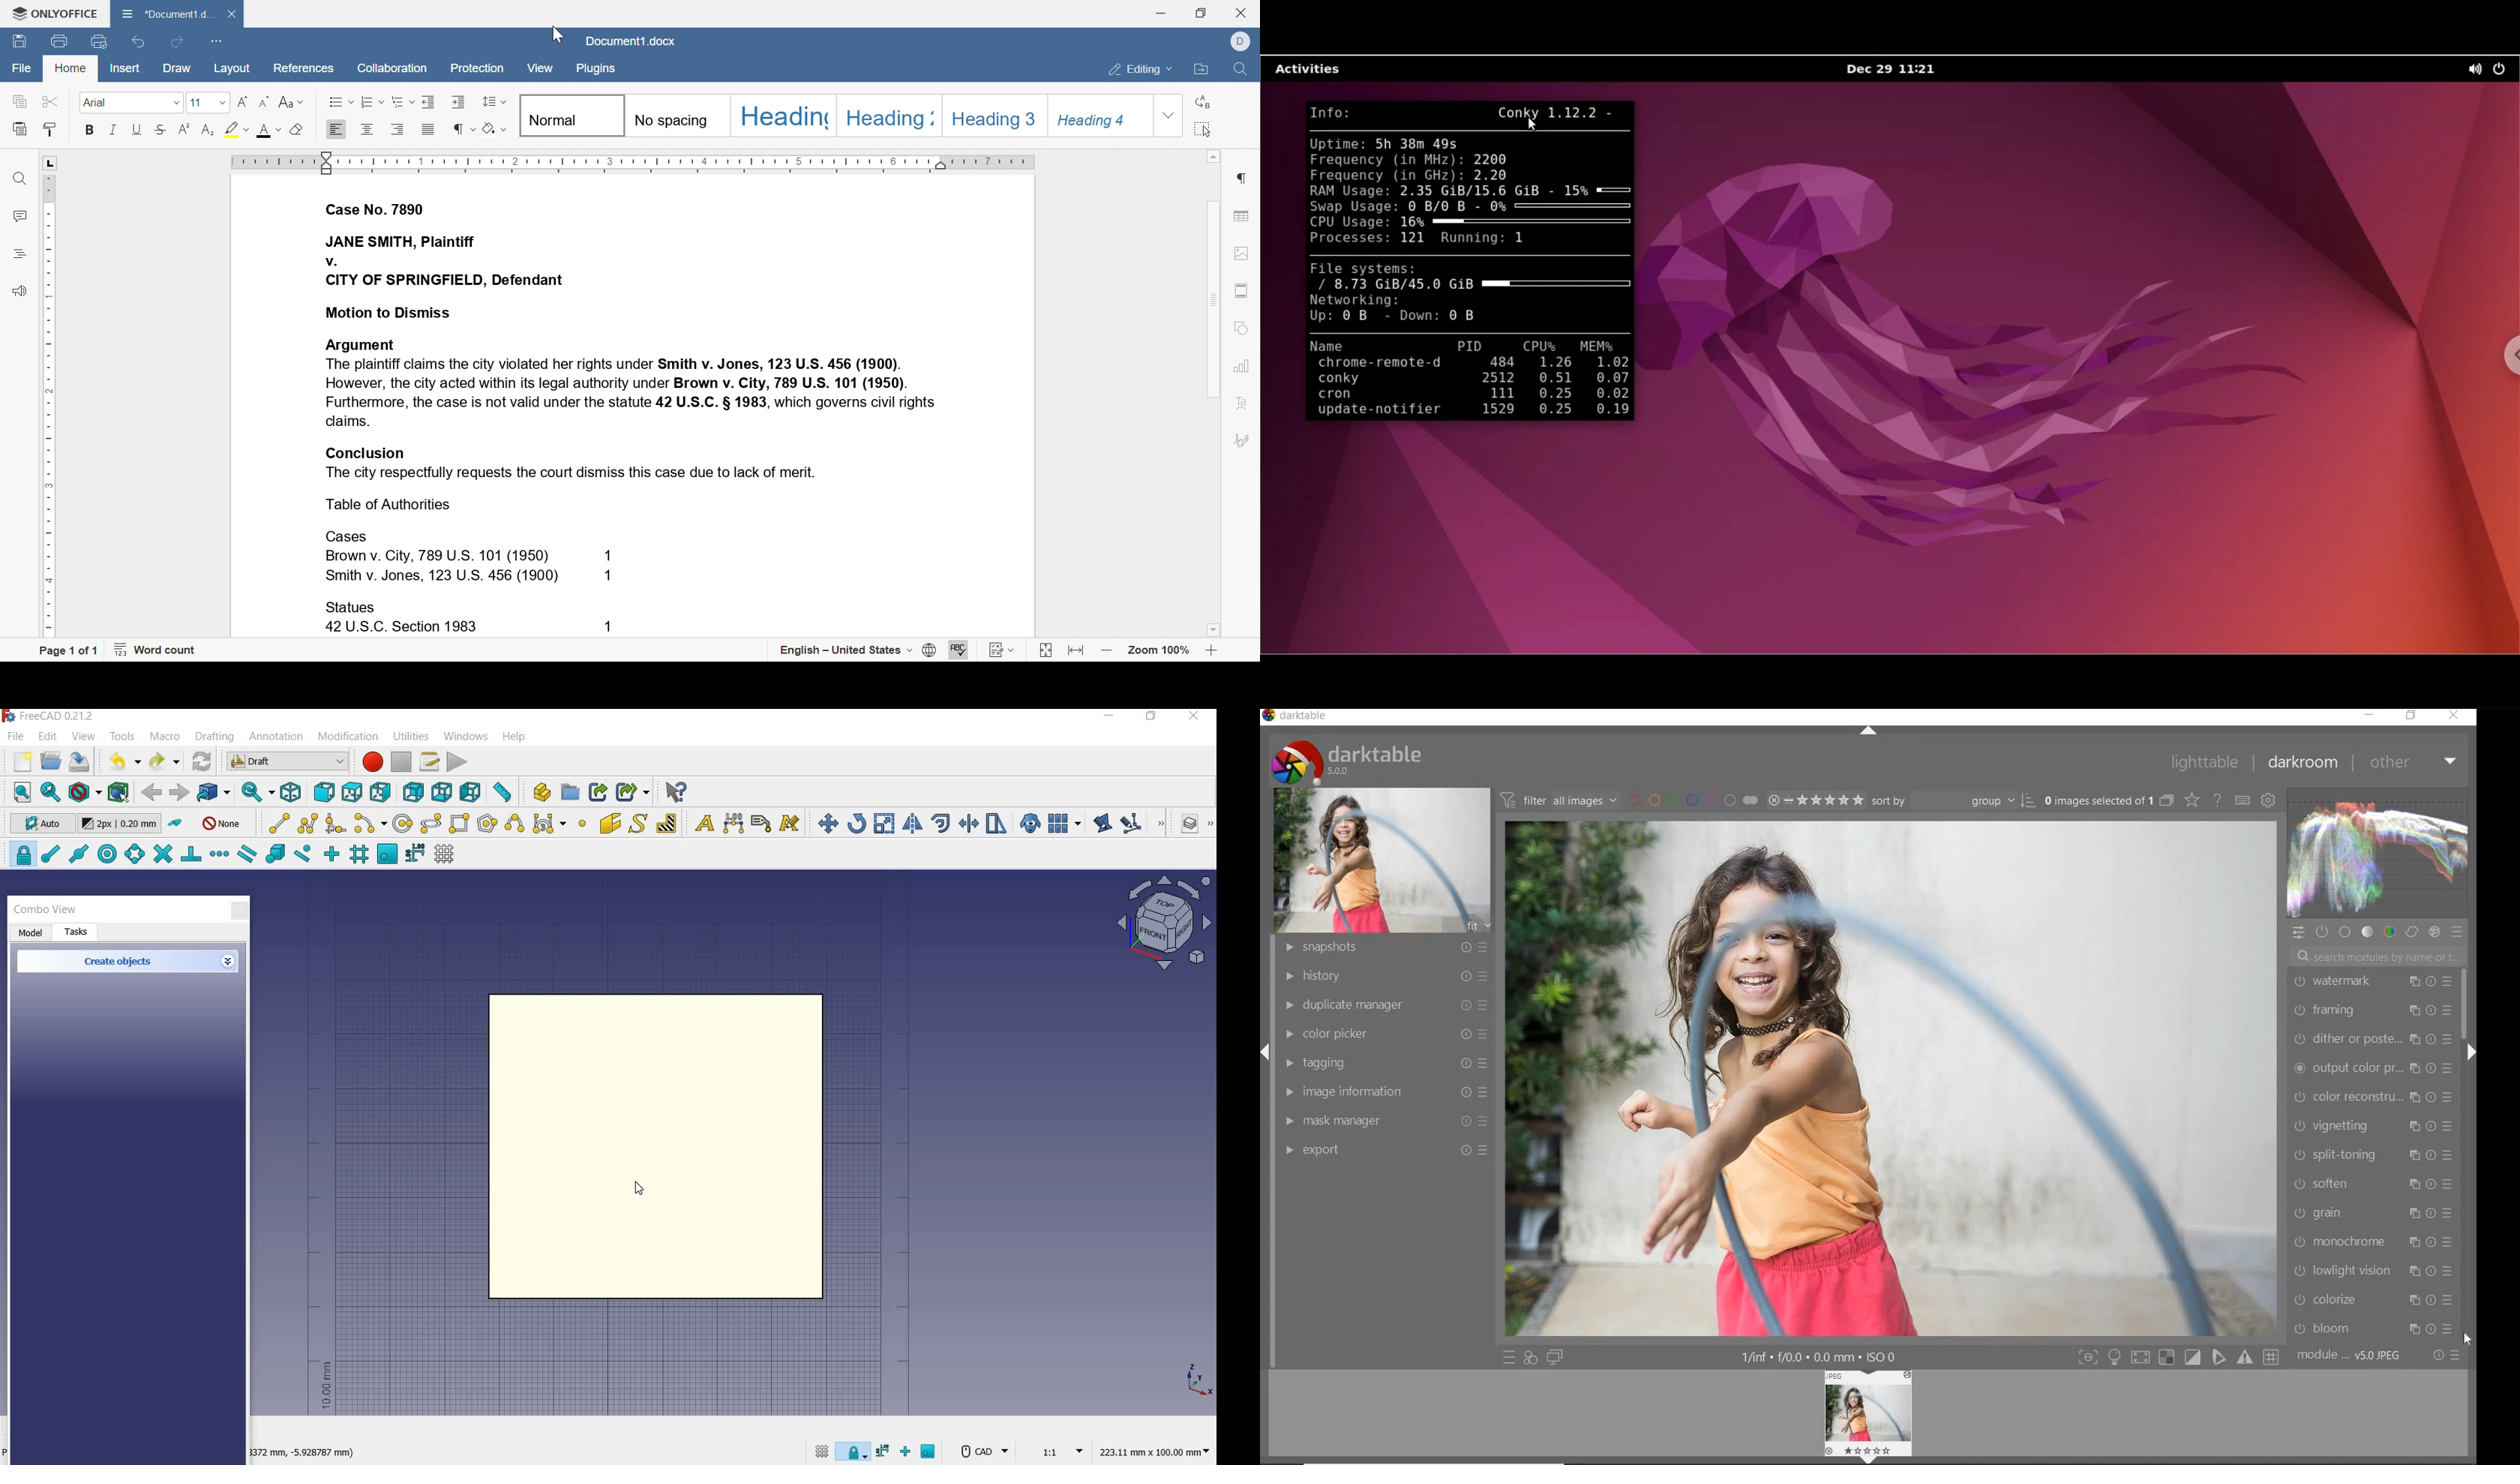 Image resolution: width=2520 pixels, height=1484 pixels. I want to click on restore, so click(2411, 715).